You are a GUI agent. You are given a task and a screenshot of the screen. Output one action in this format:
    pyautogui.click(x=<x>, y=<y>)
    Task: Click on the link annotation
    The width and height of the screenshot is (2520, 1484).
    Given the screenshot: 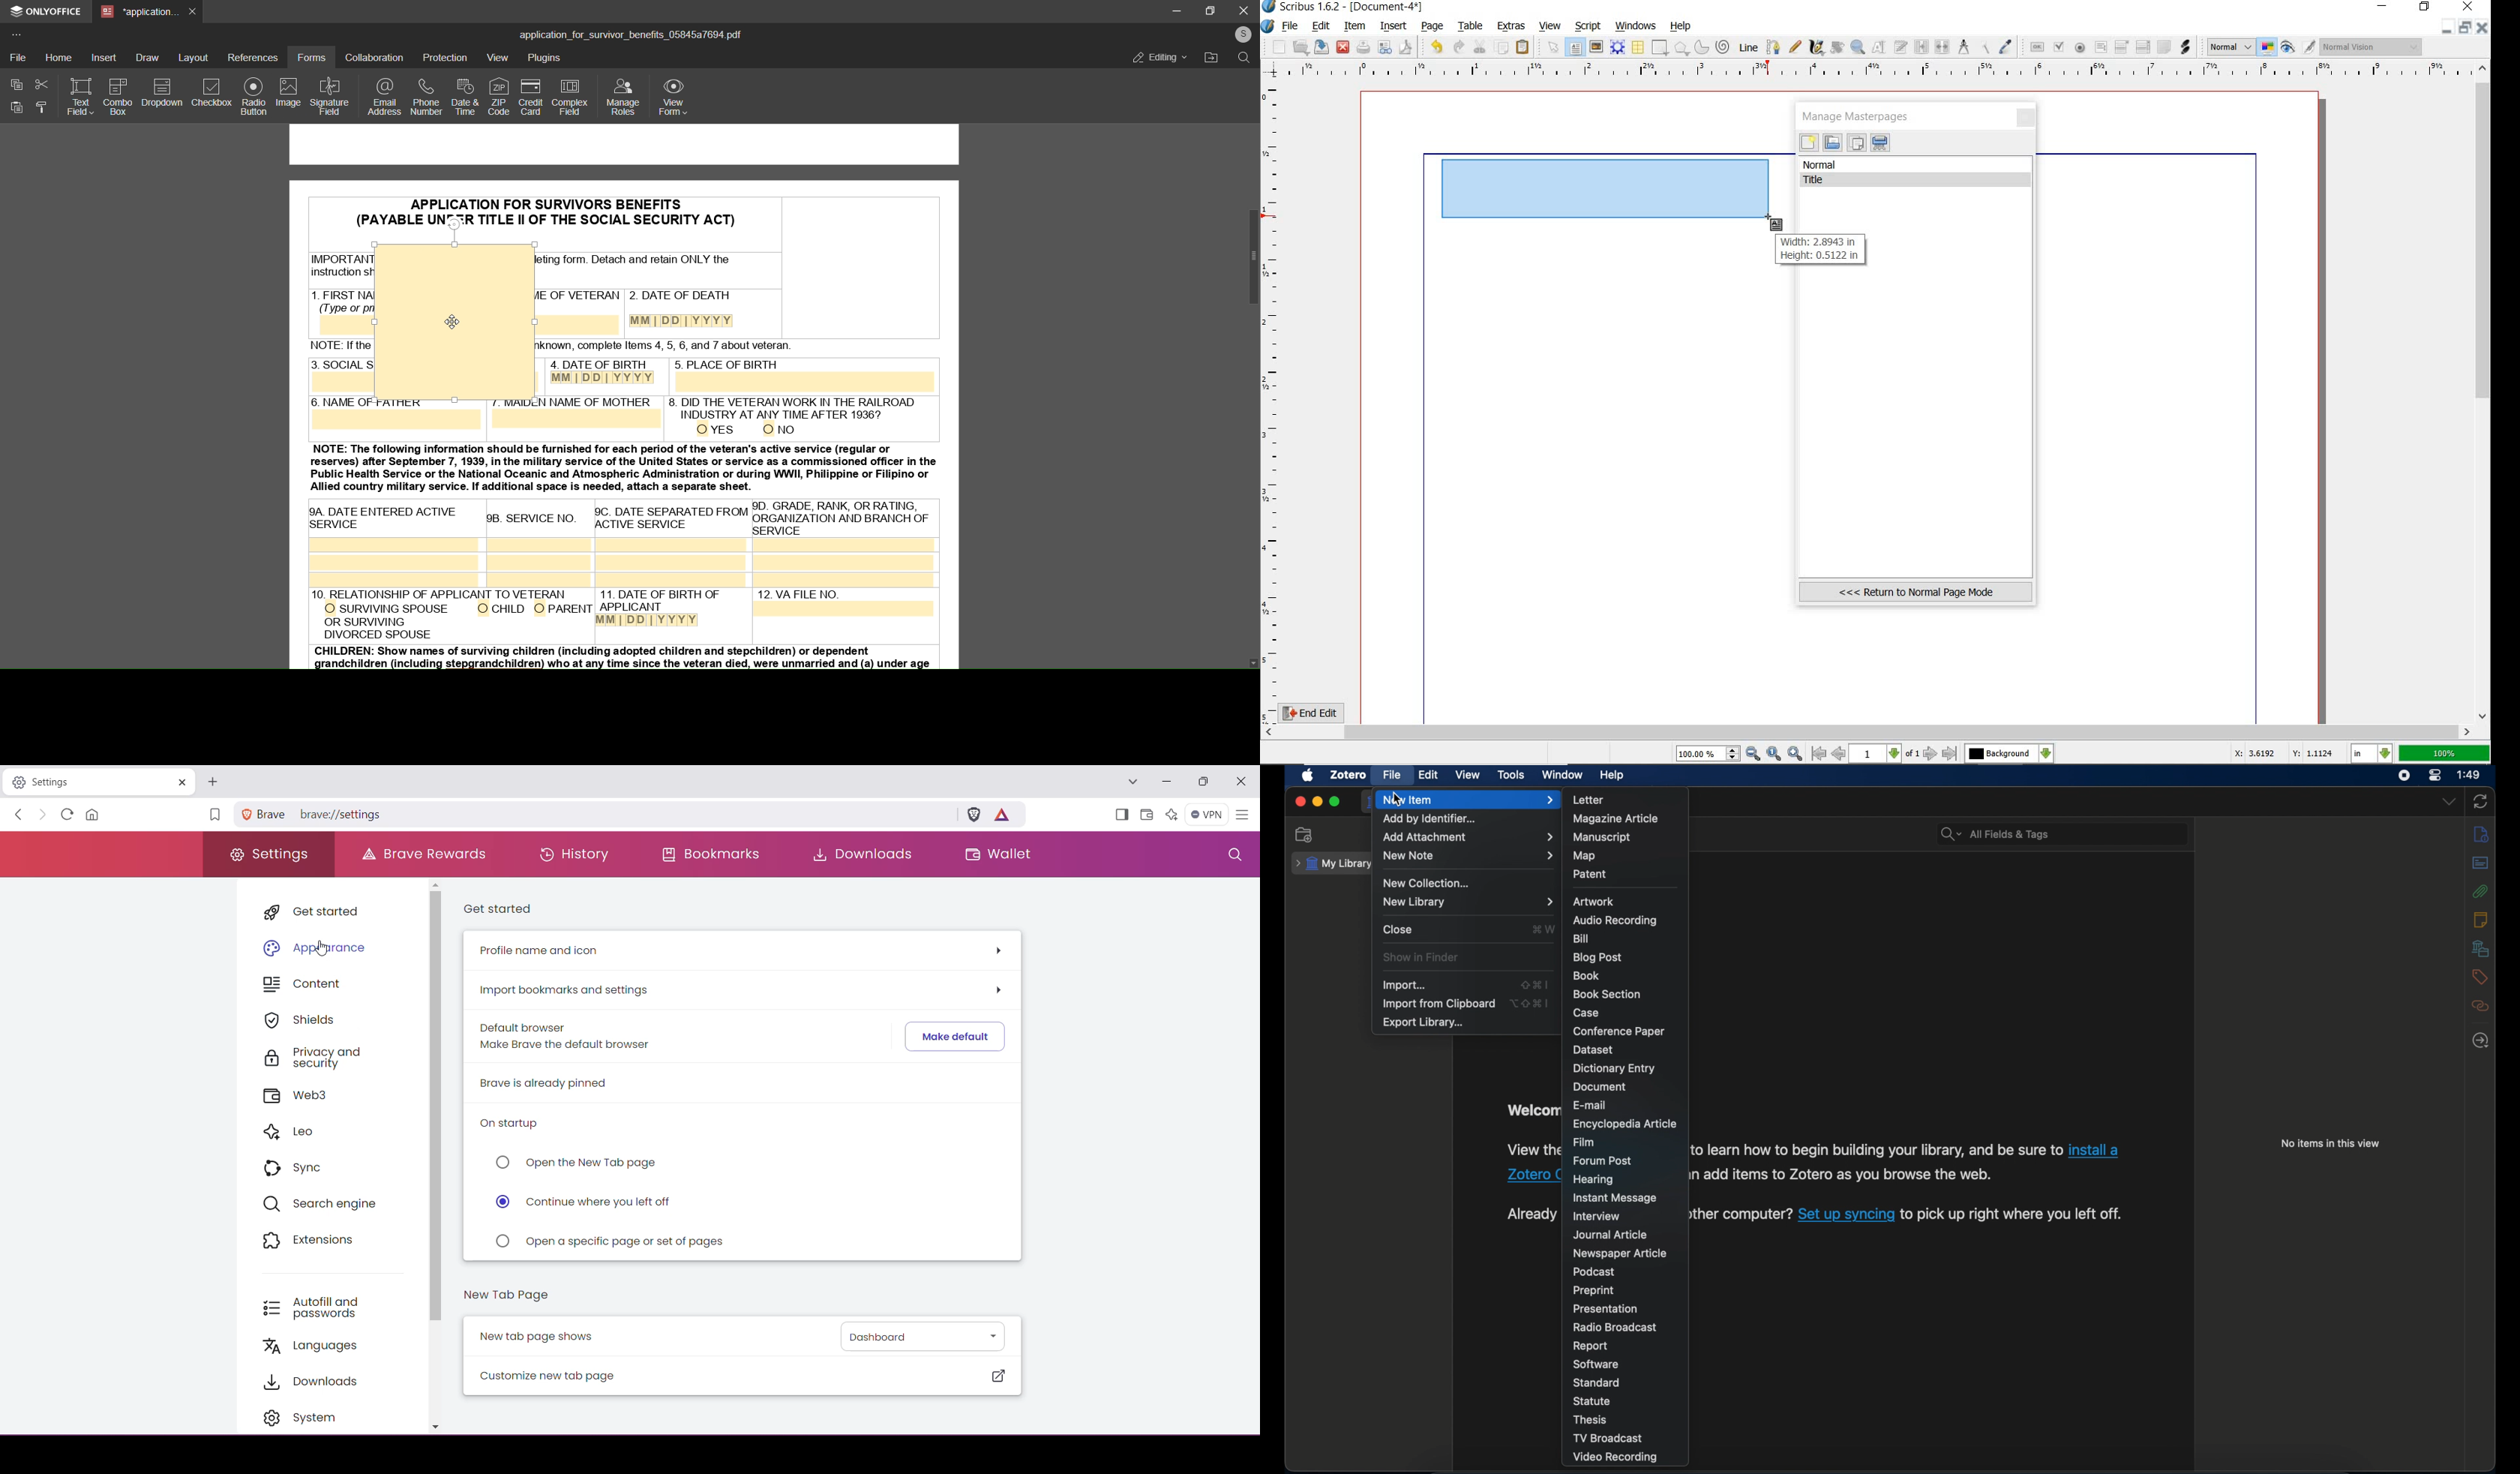 What is the action you would take?
    pyautogui.click(x=2185, y=46)
    